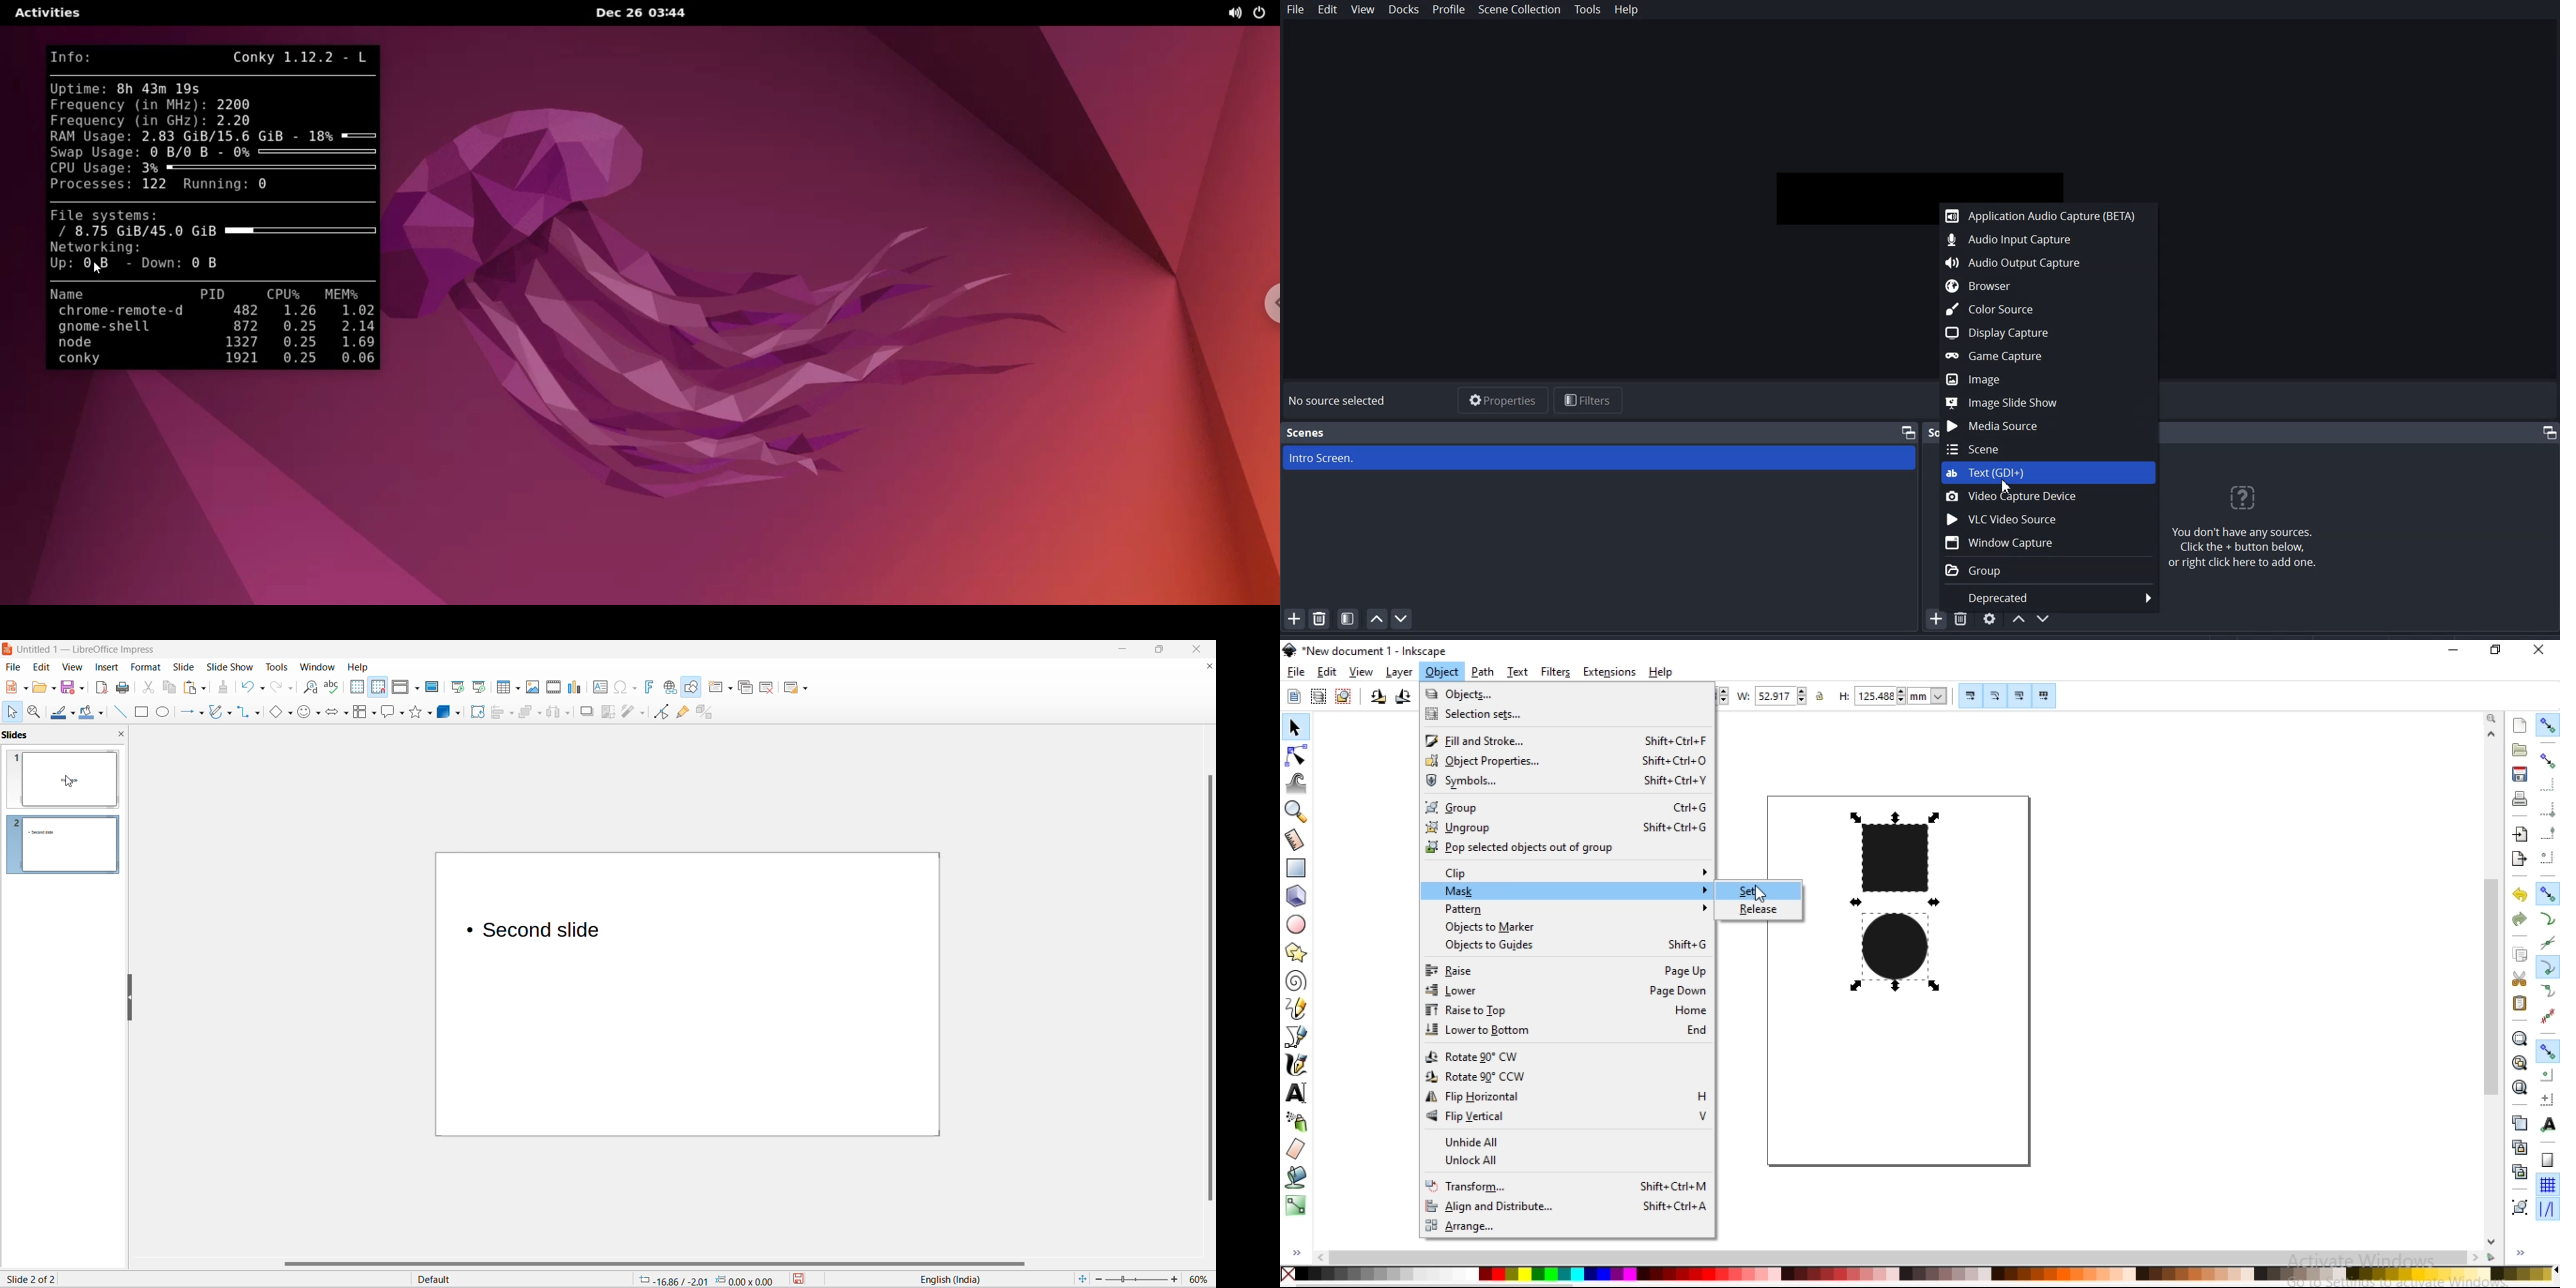  Describe the element at coordinates (204, 713) in the screenshot. I see `line options` at that location.